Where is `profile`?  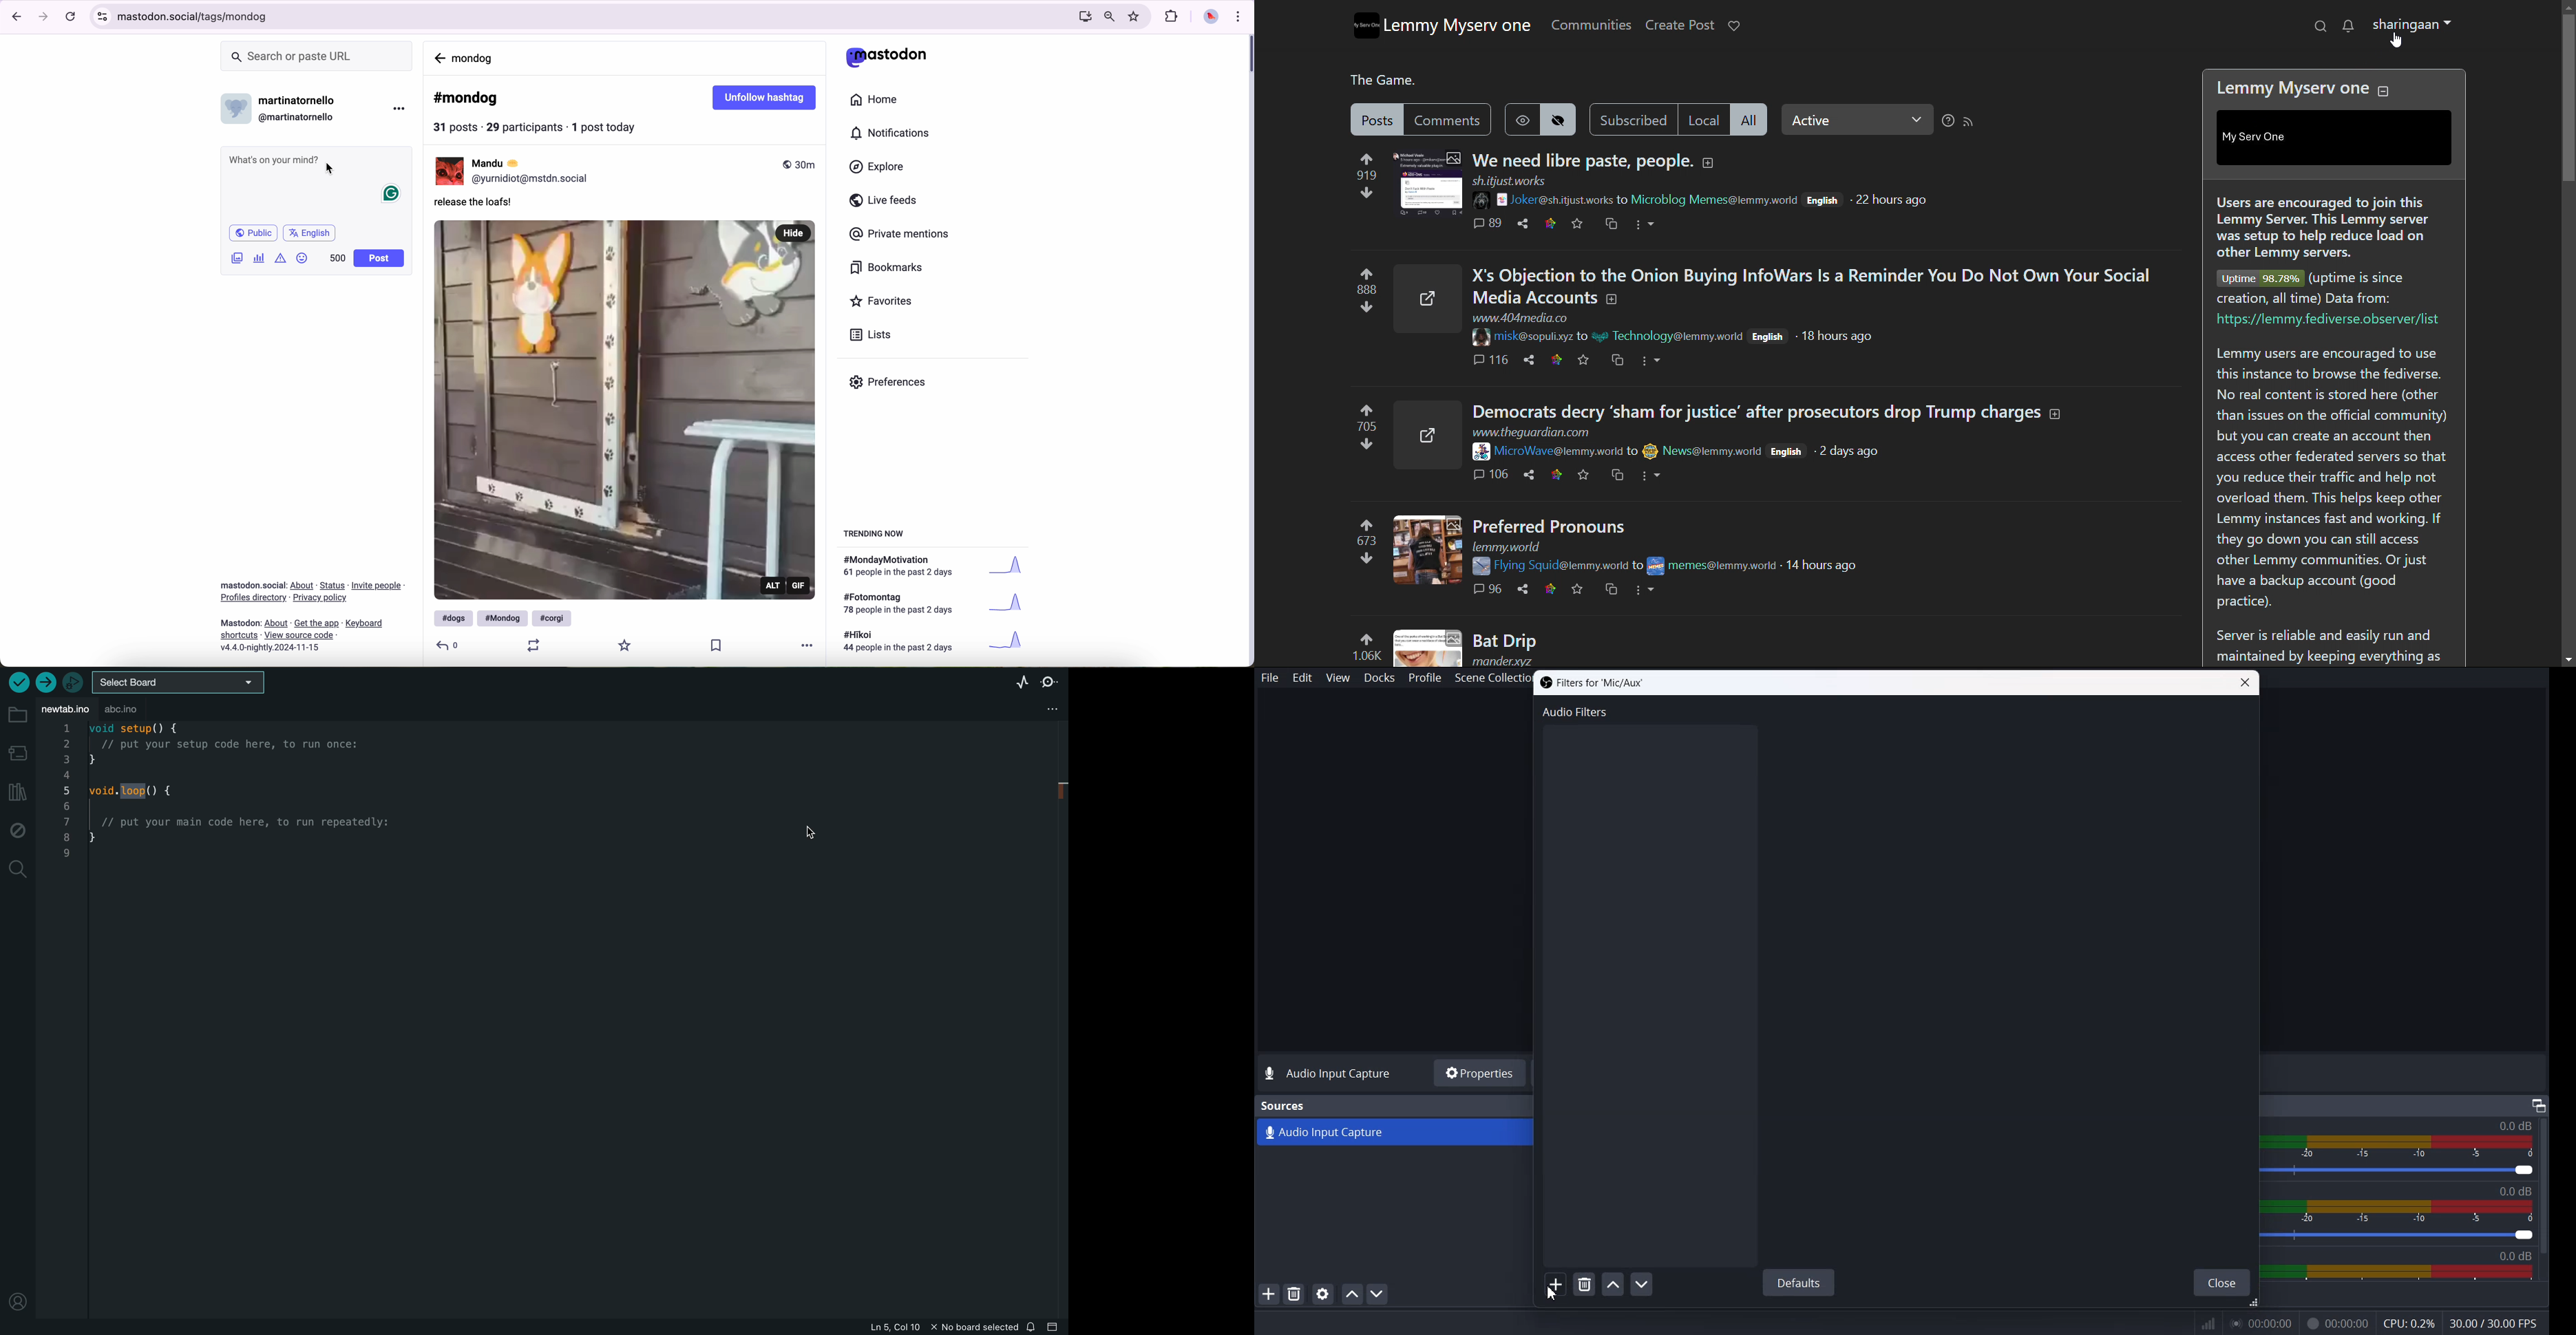 profile is located at coordinates (2411, 24).